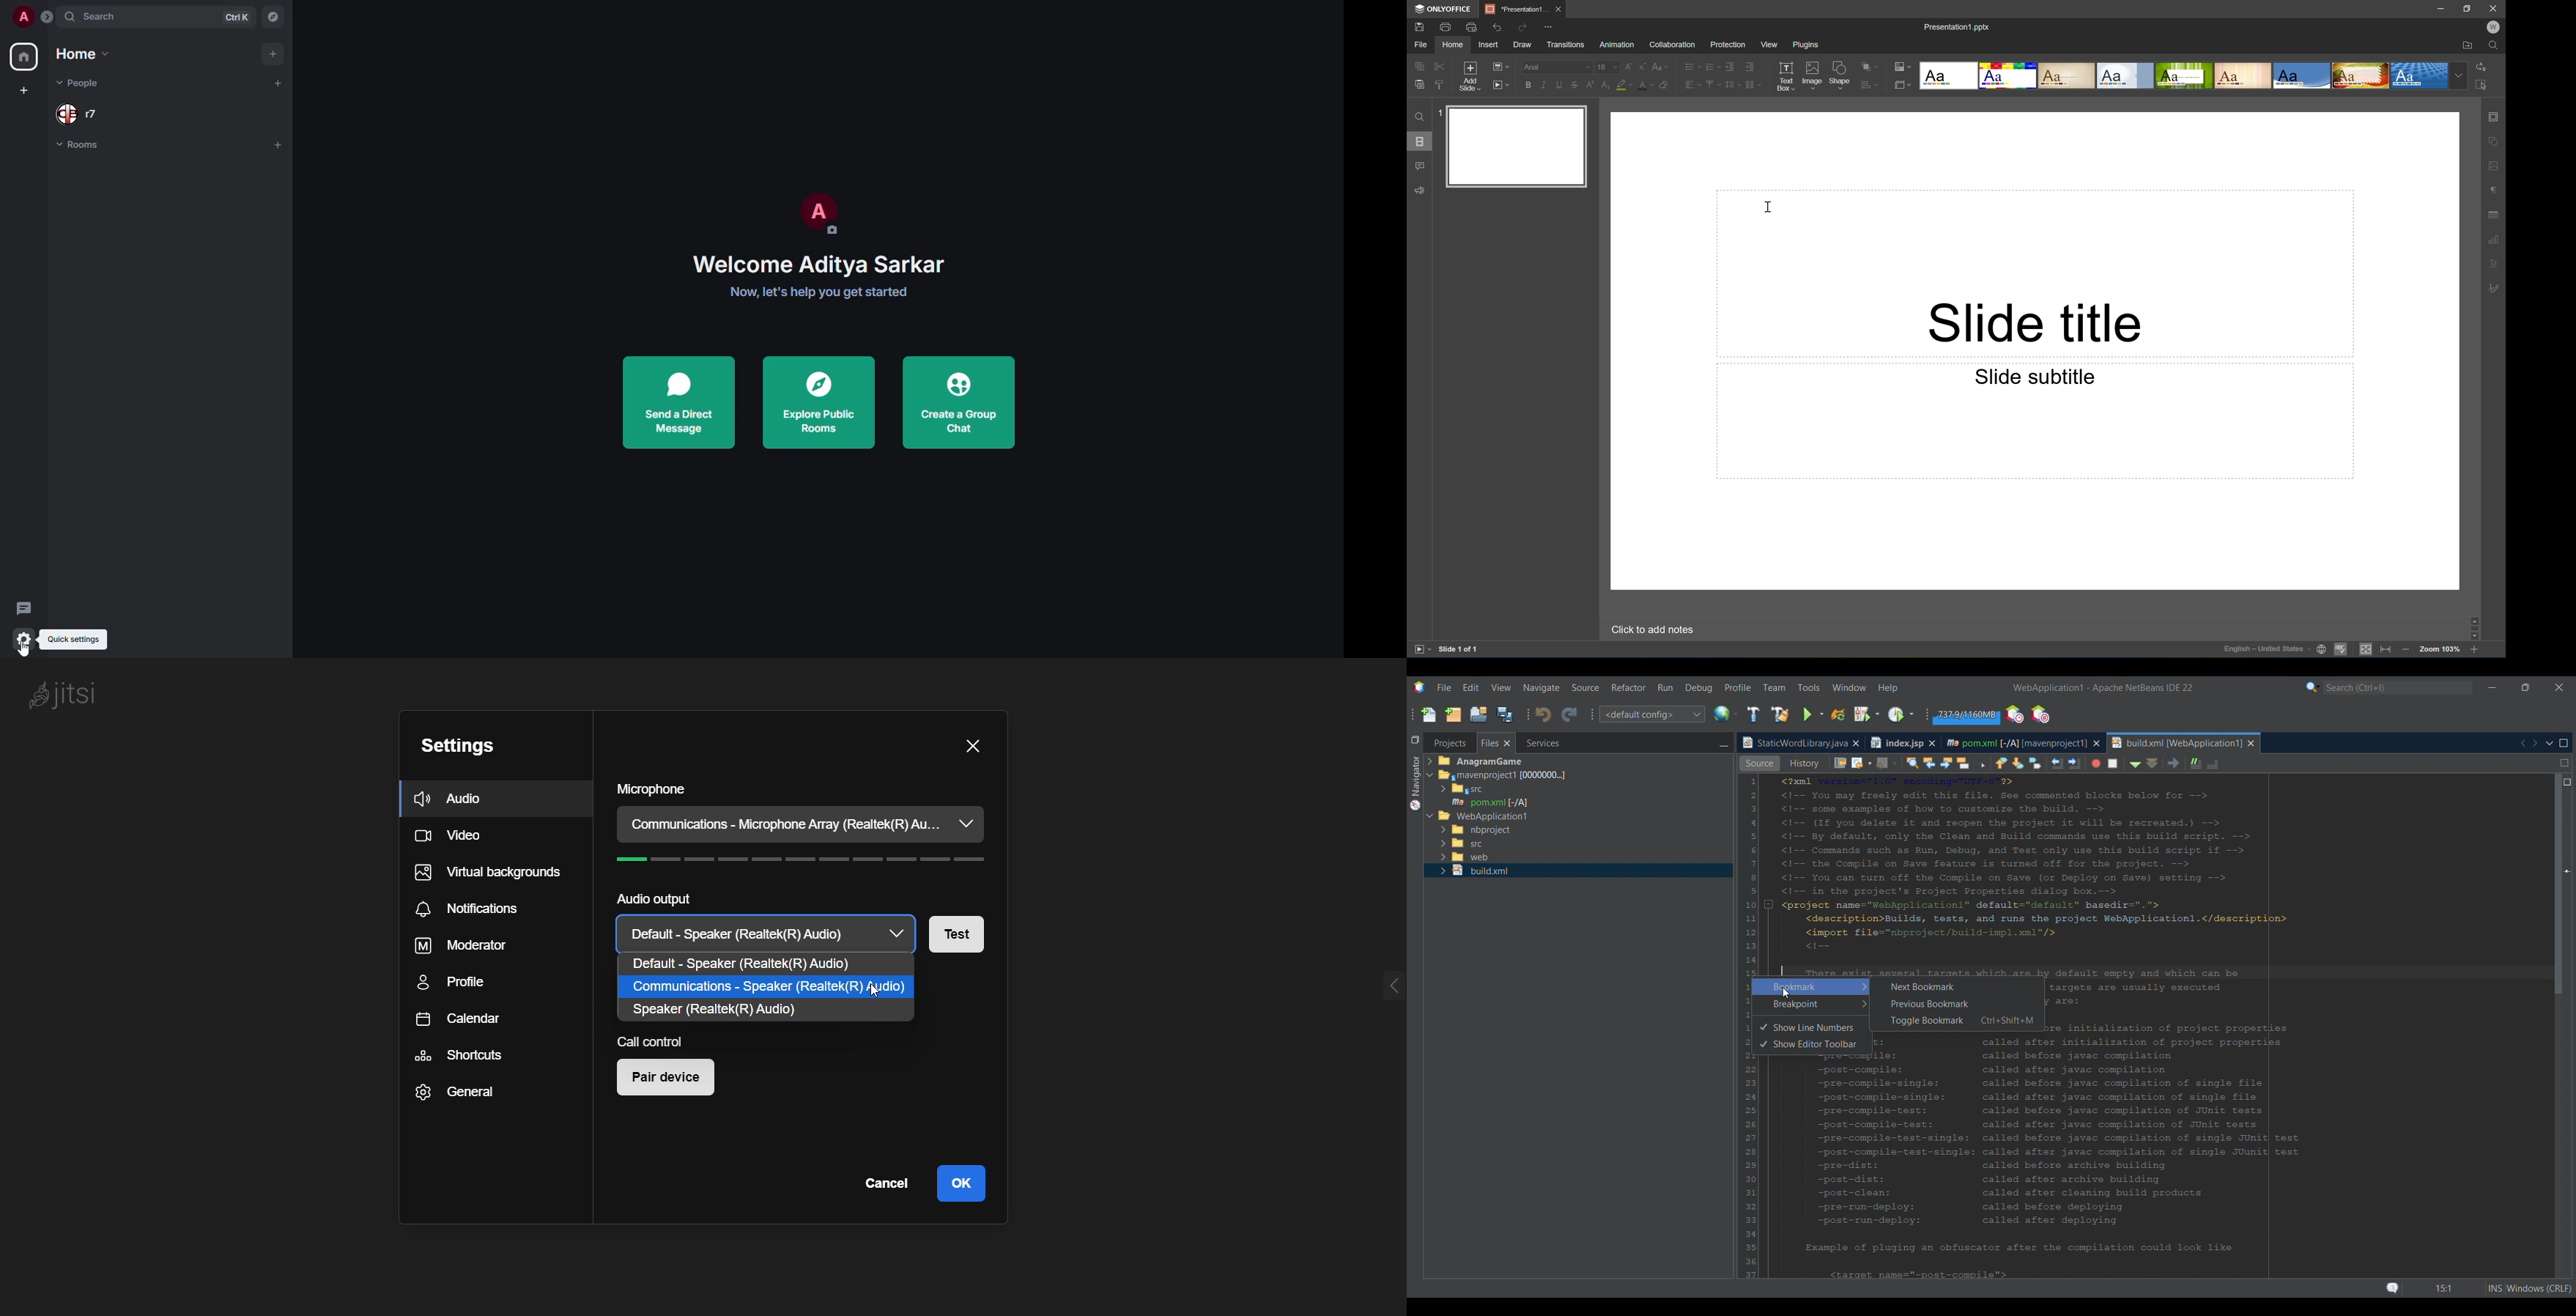 This screenshot has height=1316, width=2576. I want to click on Slide title, so click(2034, 323).